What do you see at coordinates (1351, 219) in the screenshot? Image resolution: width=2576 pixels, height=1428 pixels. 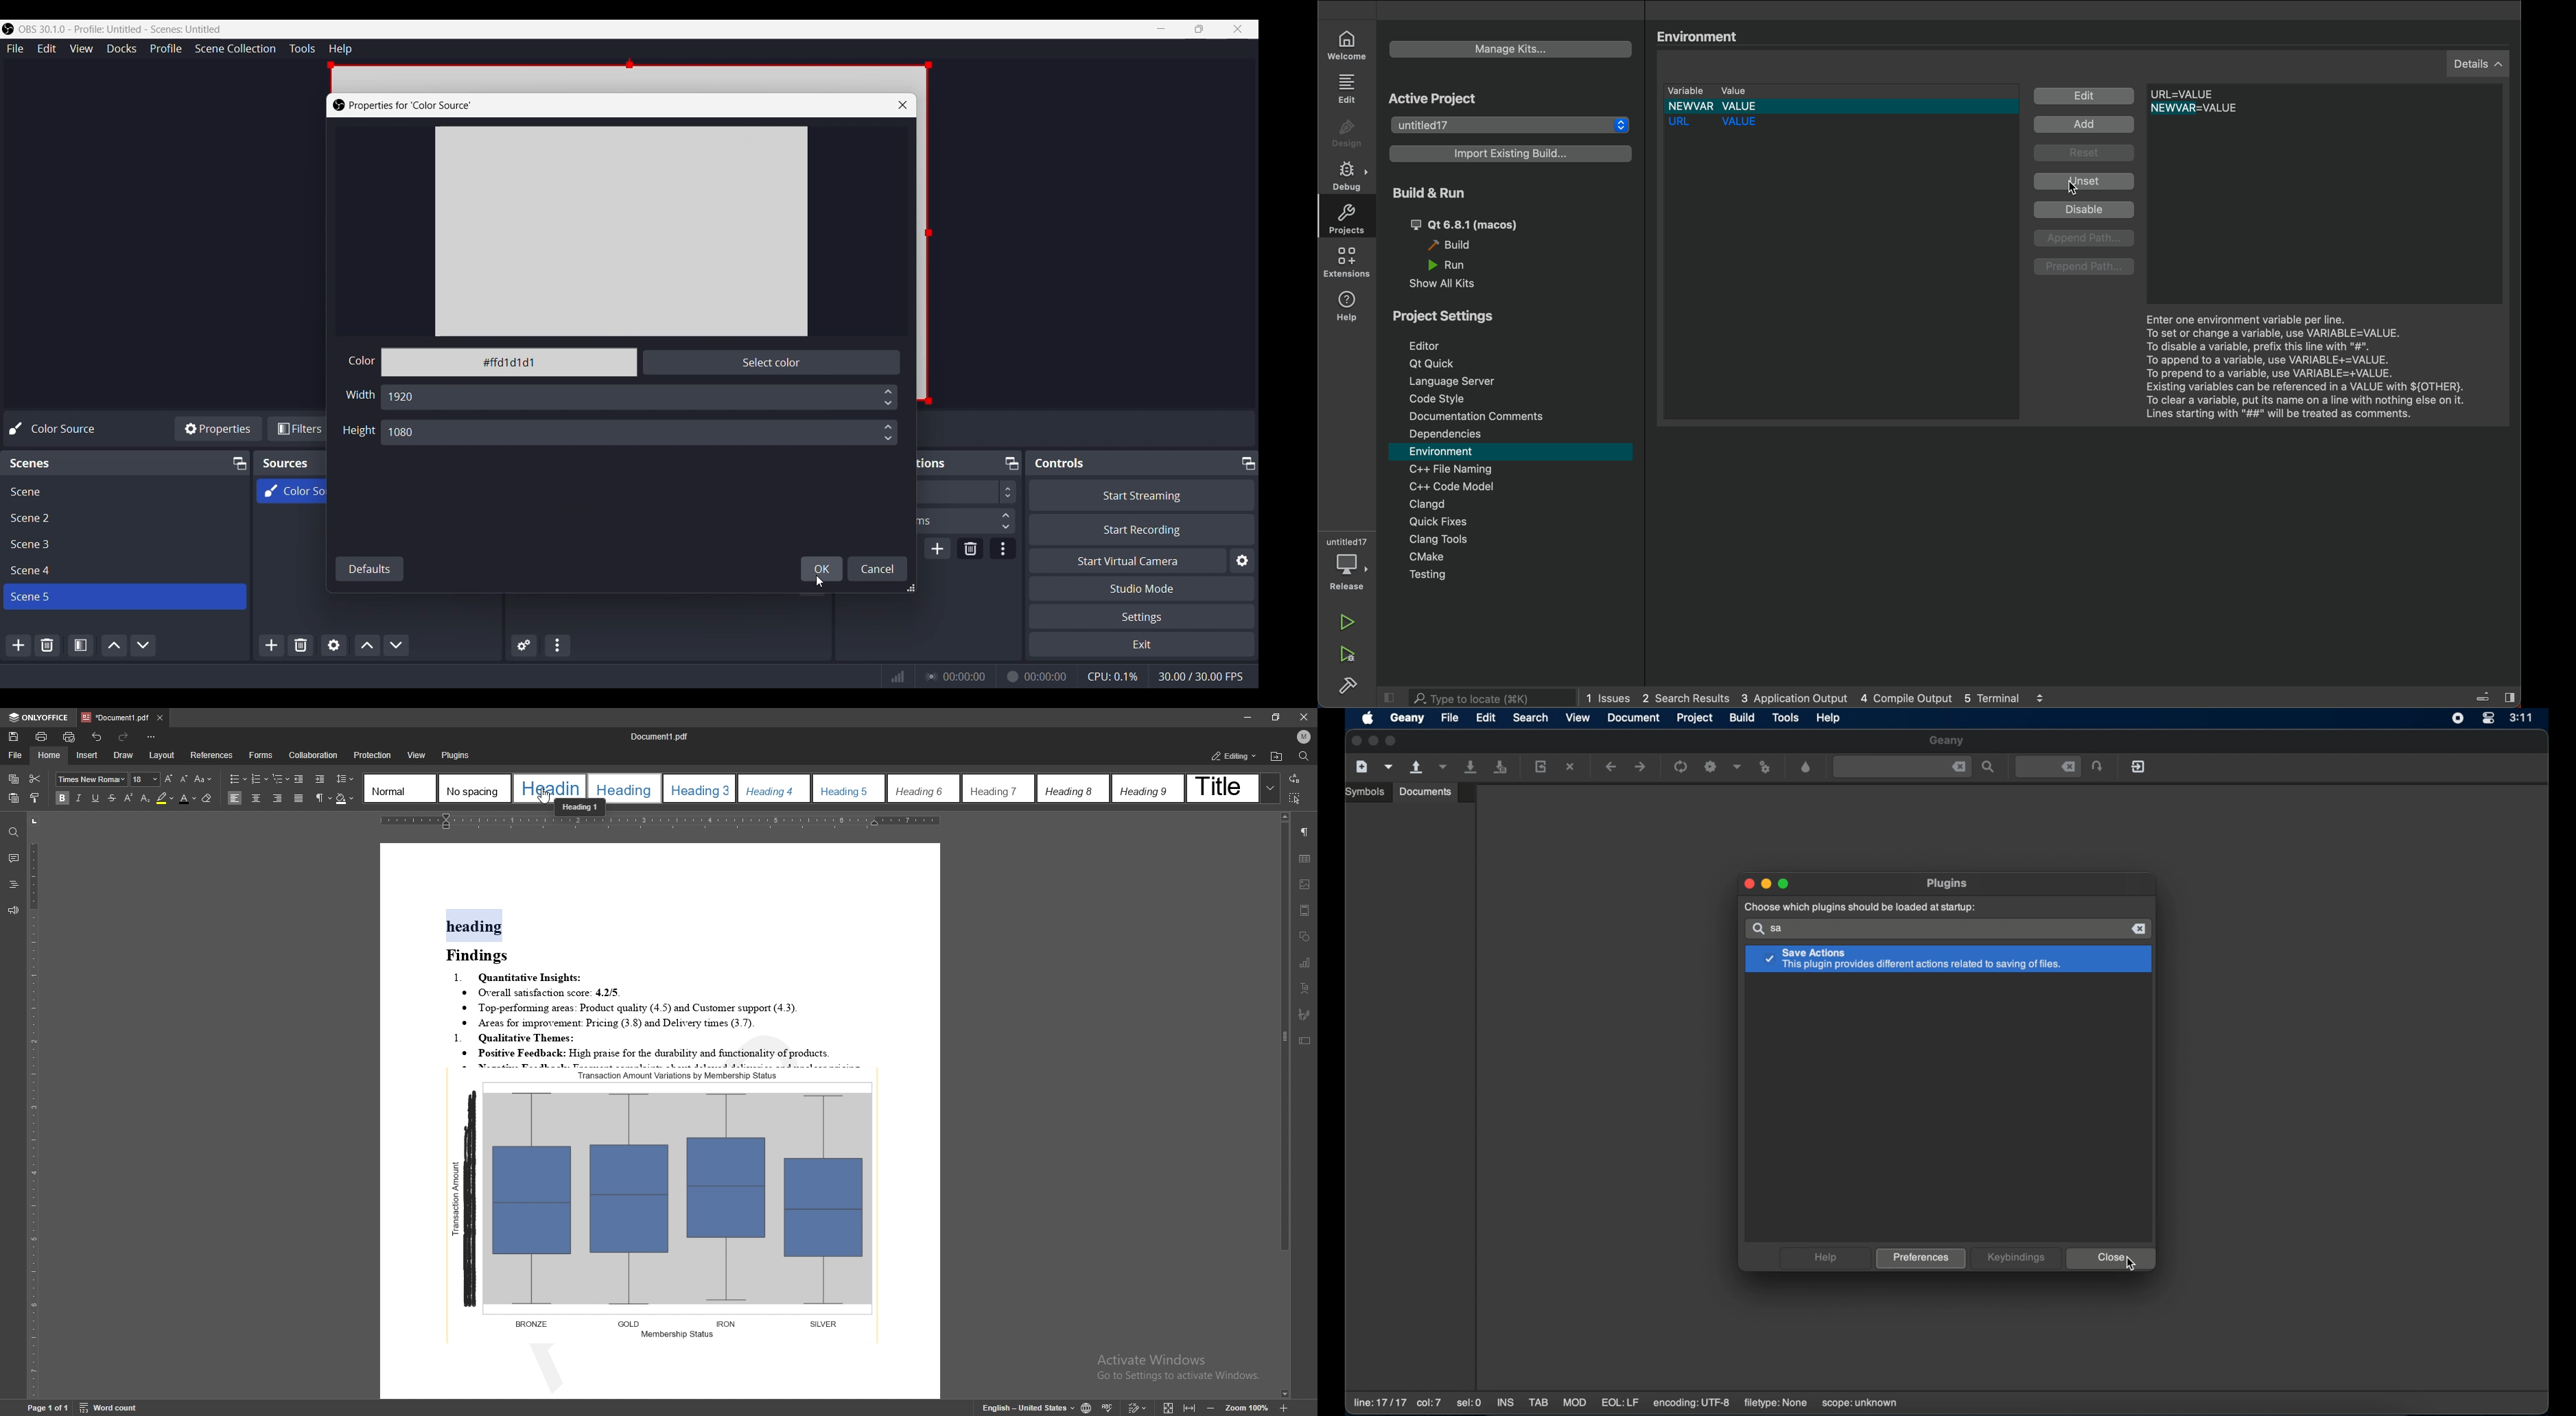 I see `projects` at bounding box center [1351, 219].